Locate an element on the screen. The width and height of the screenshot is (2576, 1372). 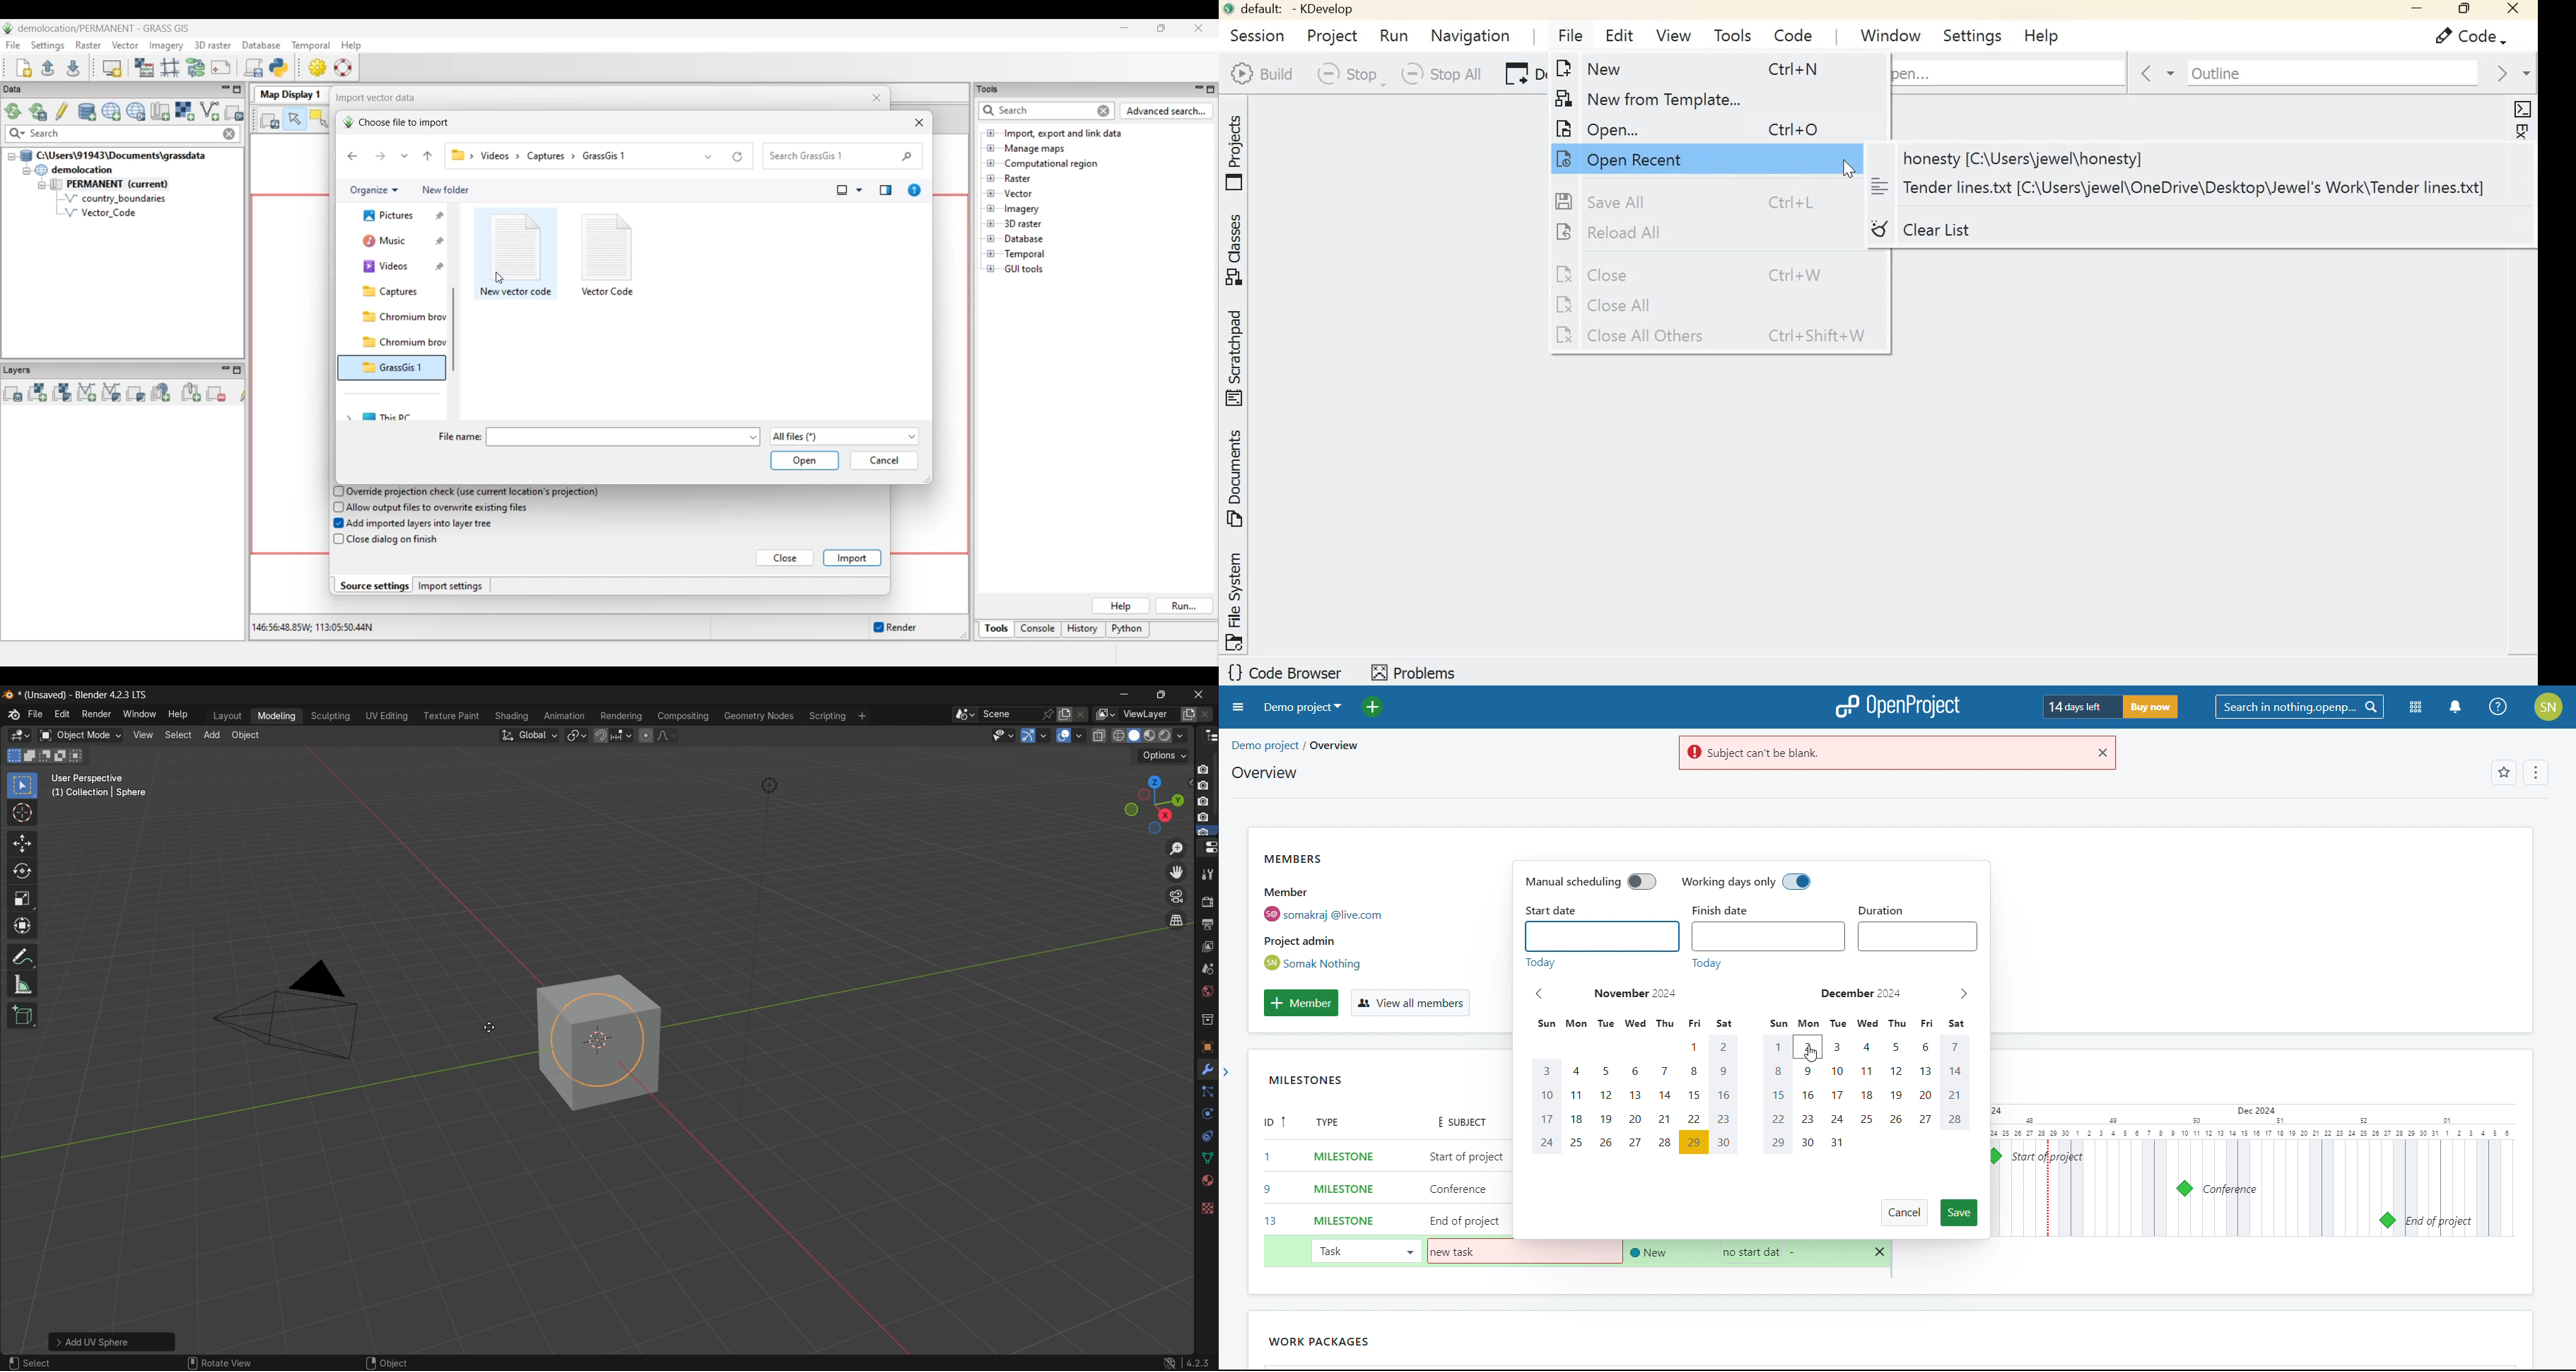
Settings is located at coordinates (1975, 35).